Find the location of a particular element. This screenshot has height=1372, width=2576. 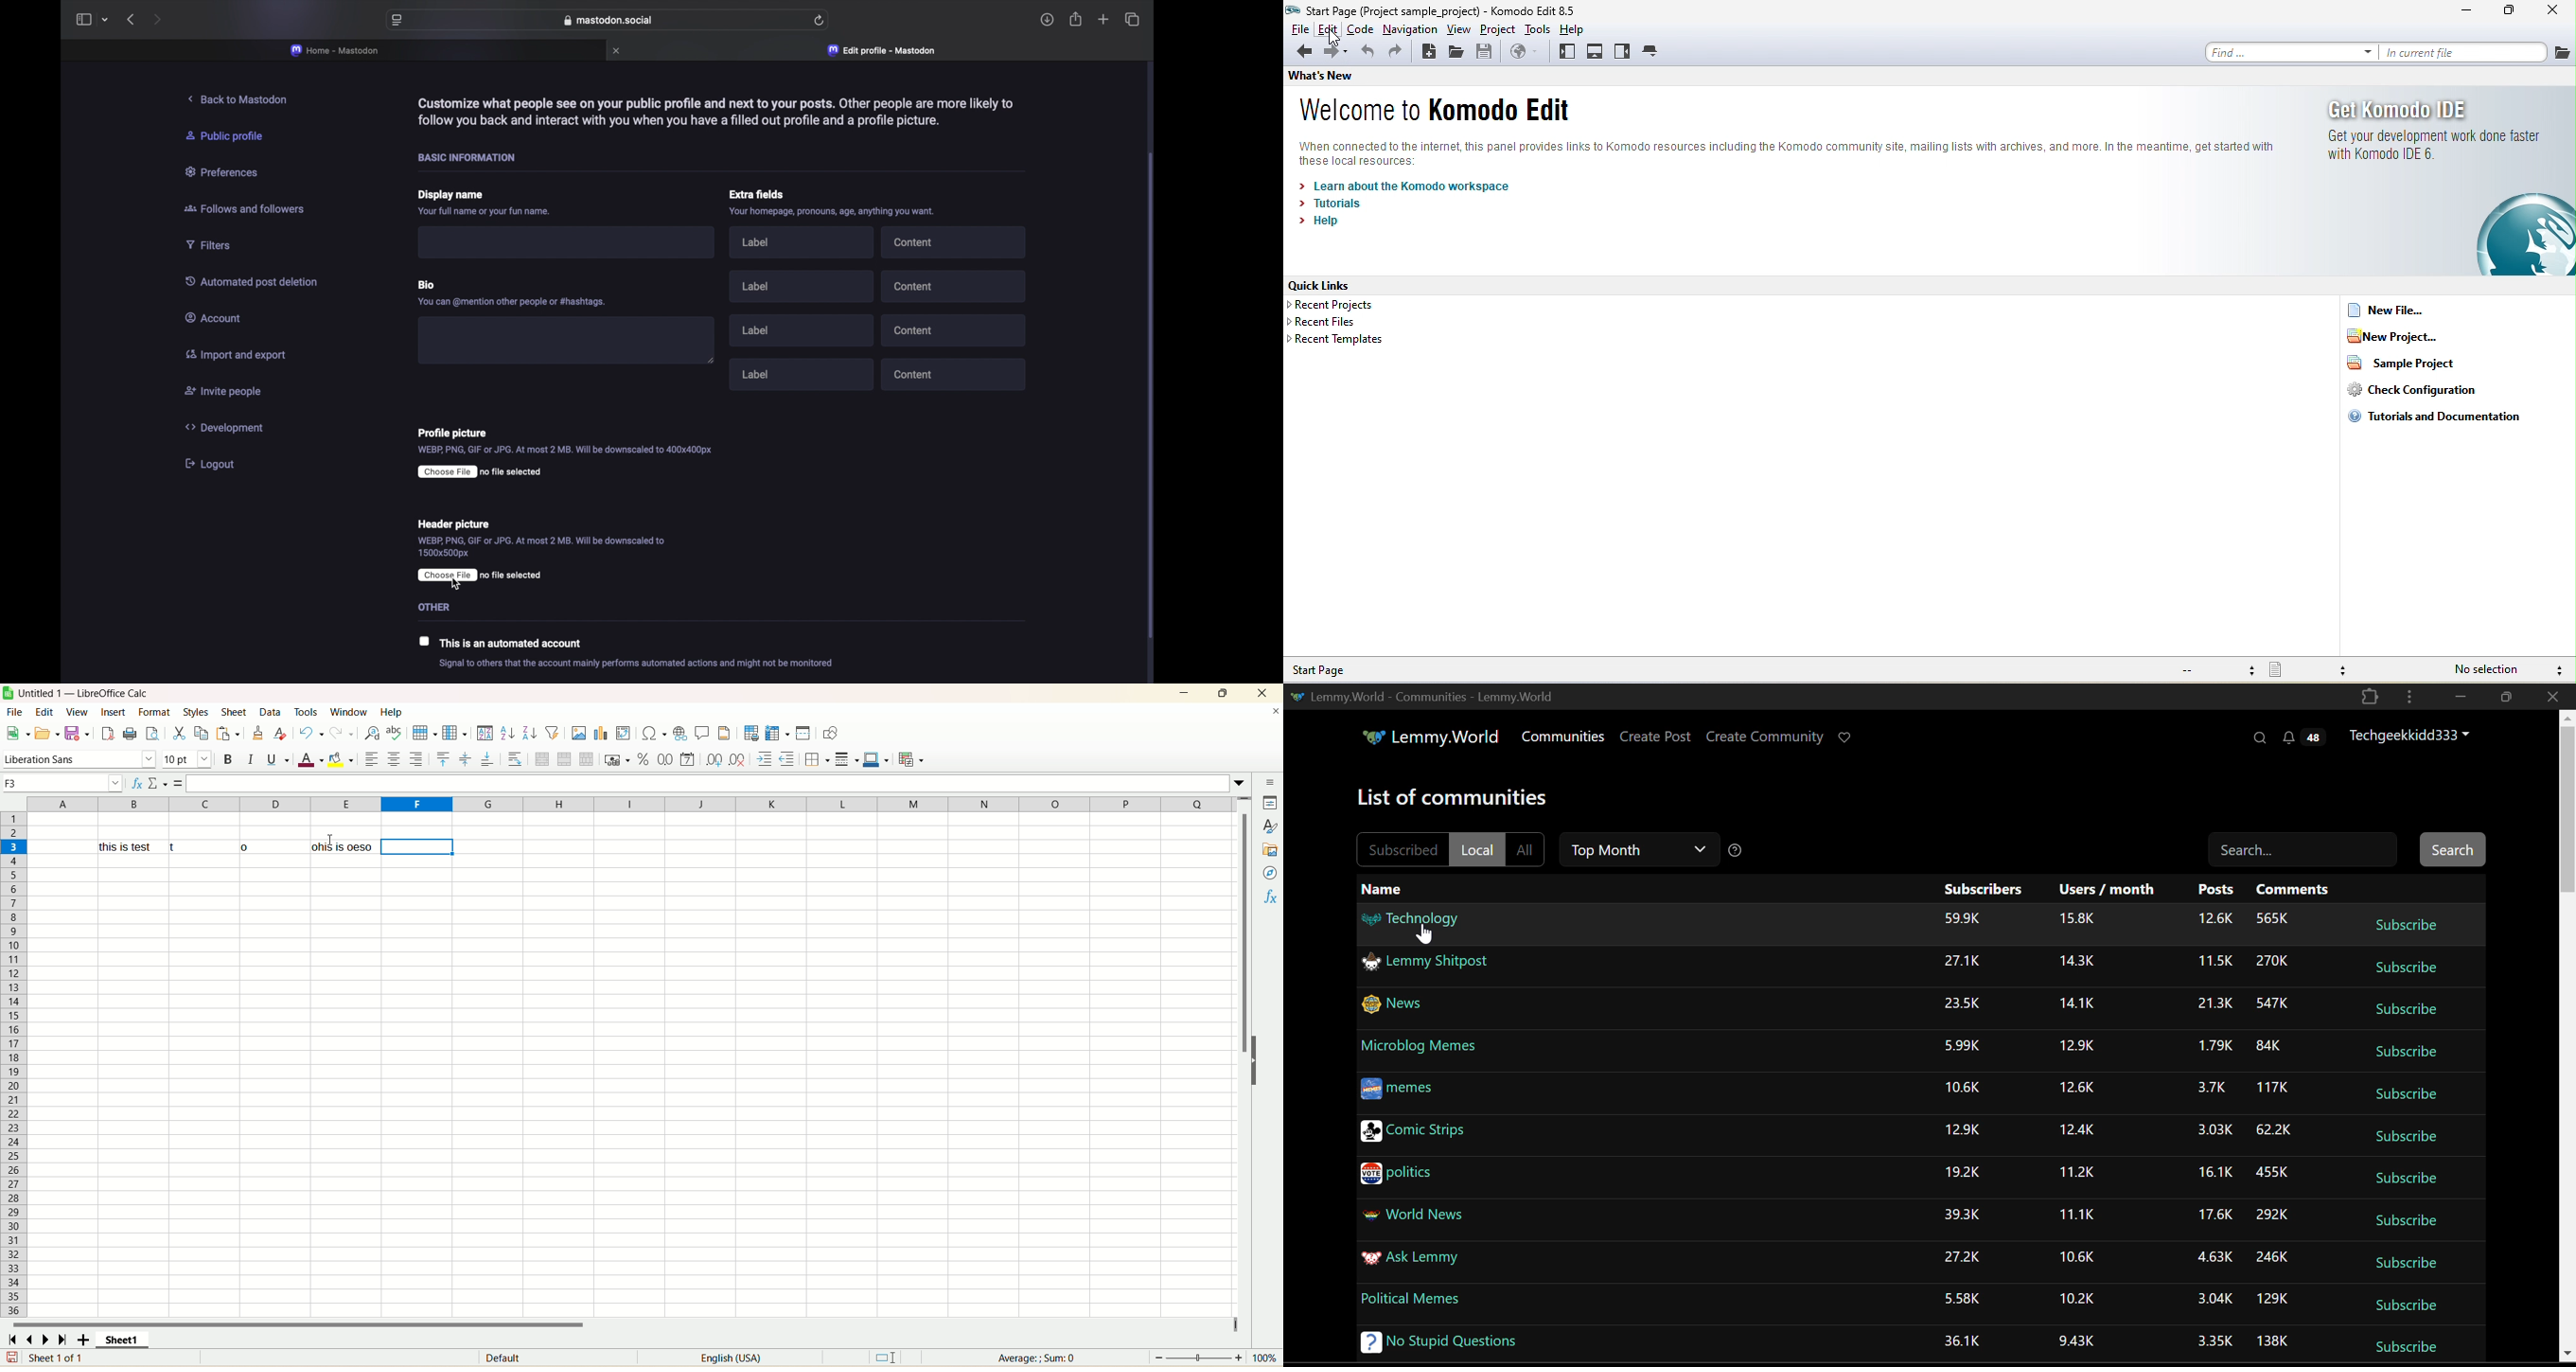

row is located at coordinates (12, 1062).